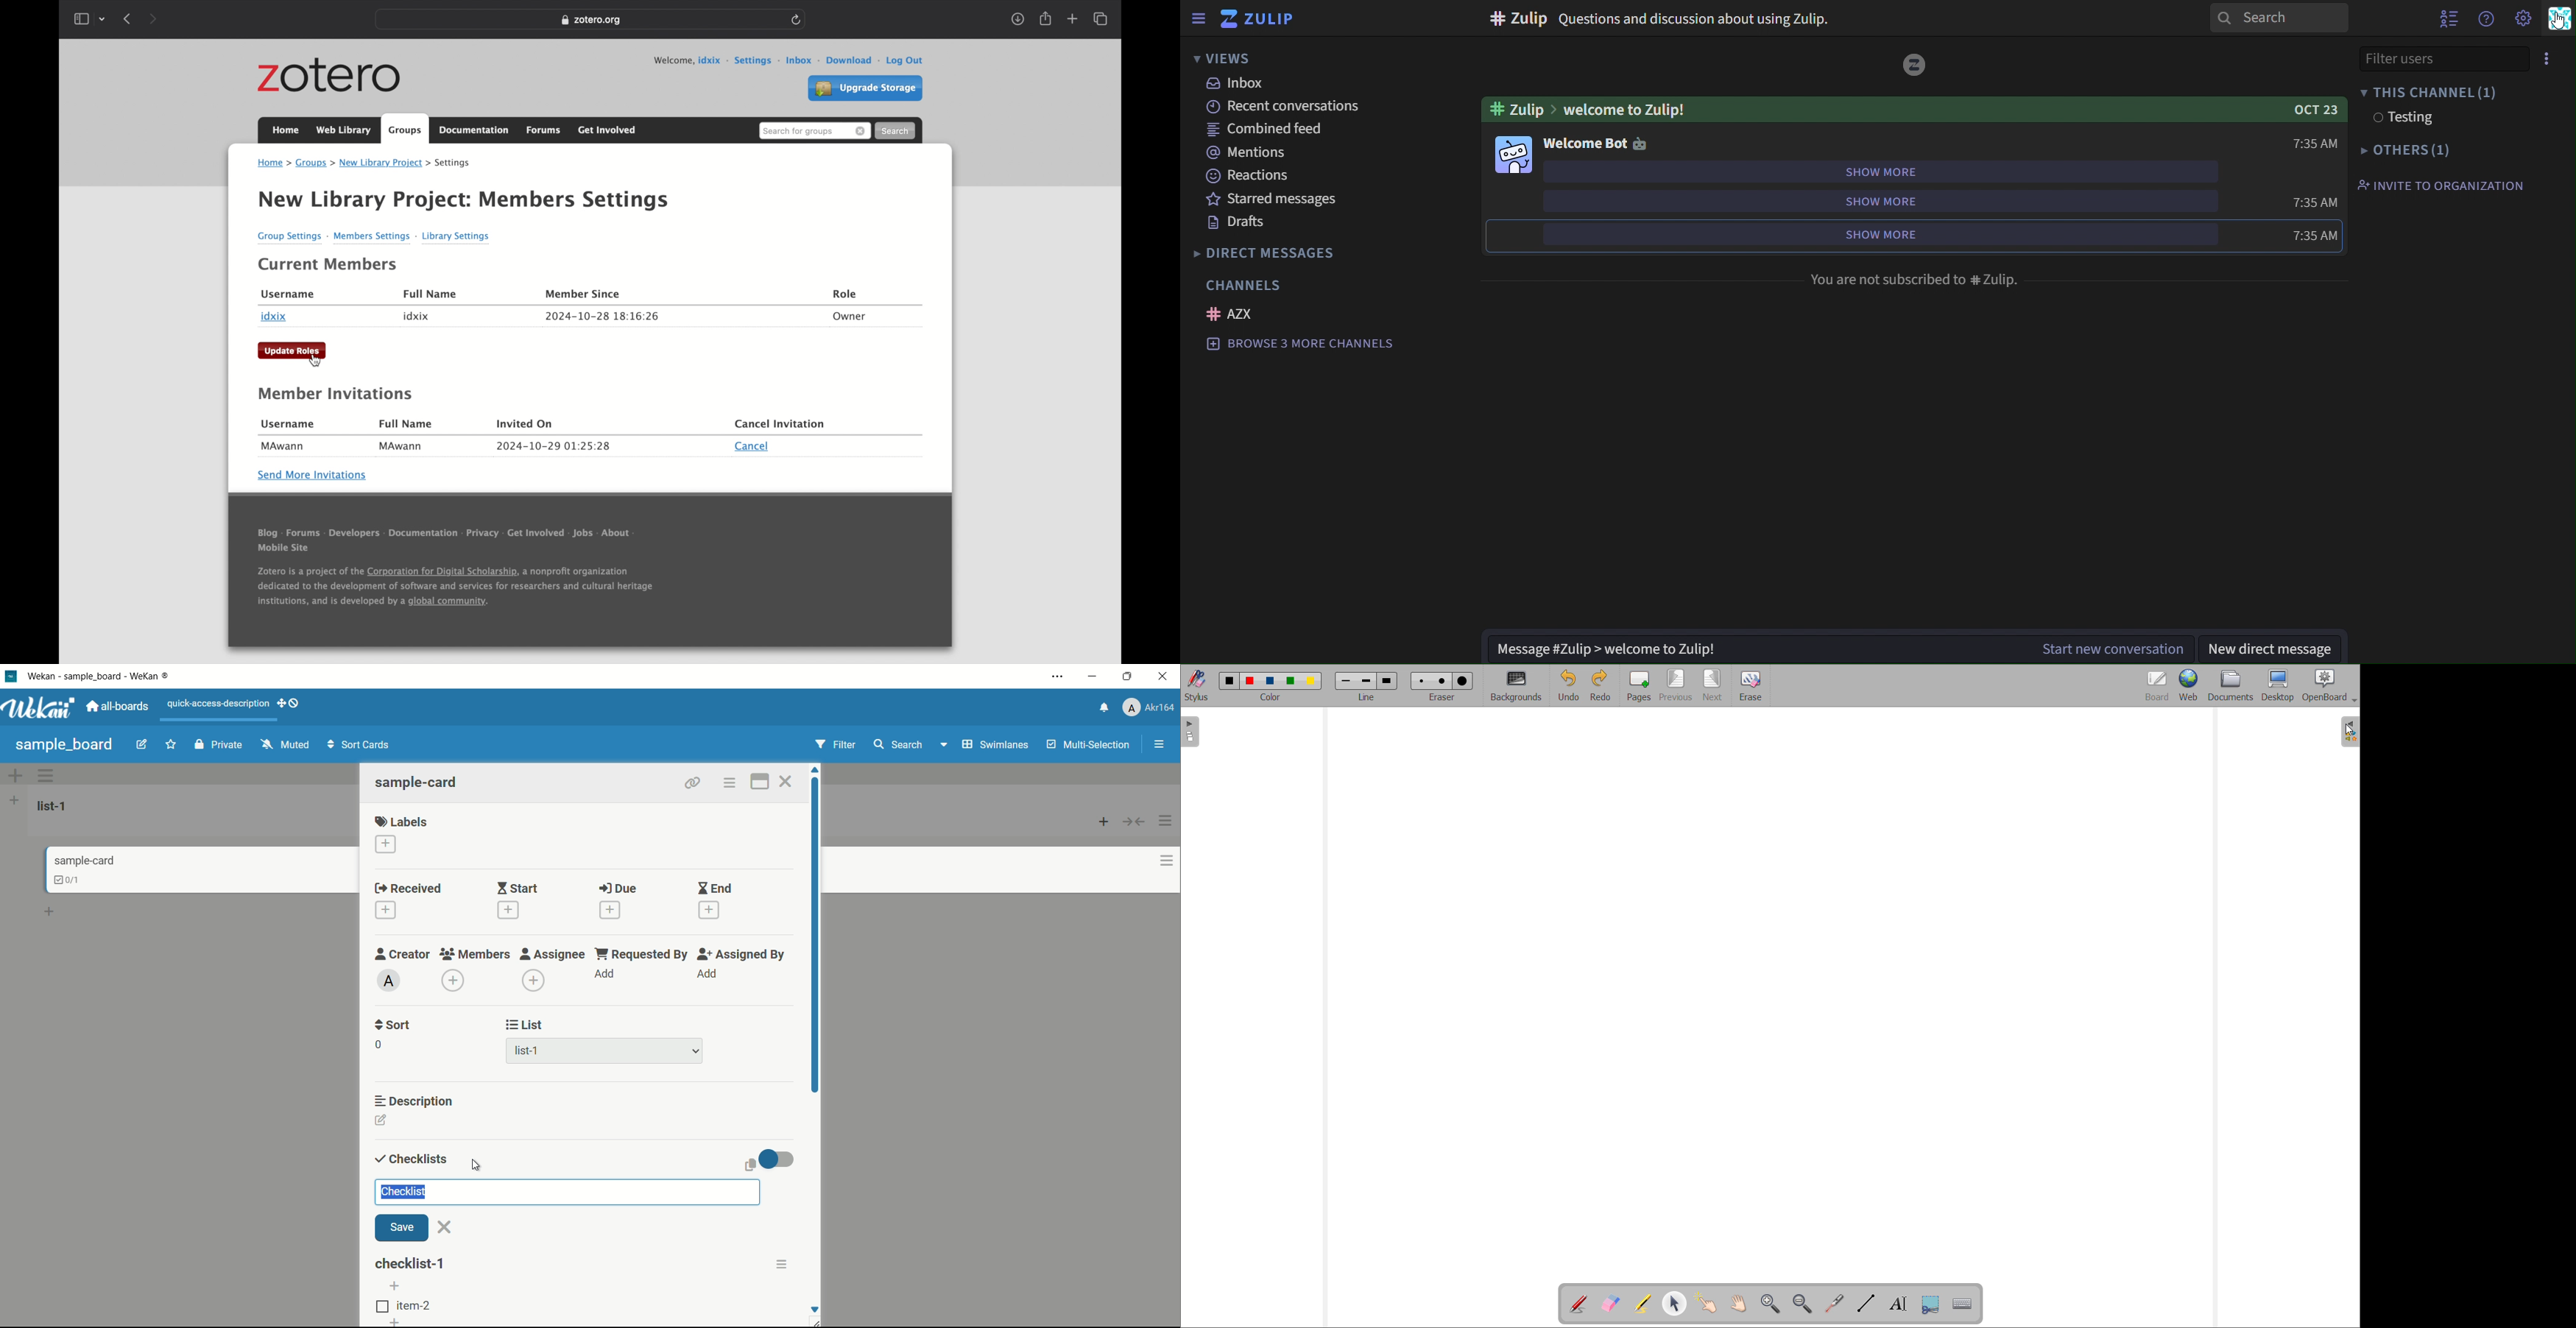 The height and width of the screenshot is (1344, 2576). I want to click on invited on, so click(525, 425).